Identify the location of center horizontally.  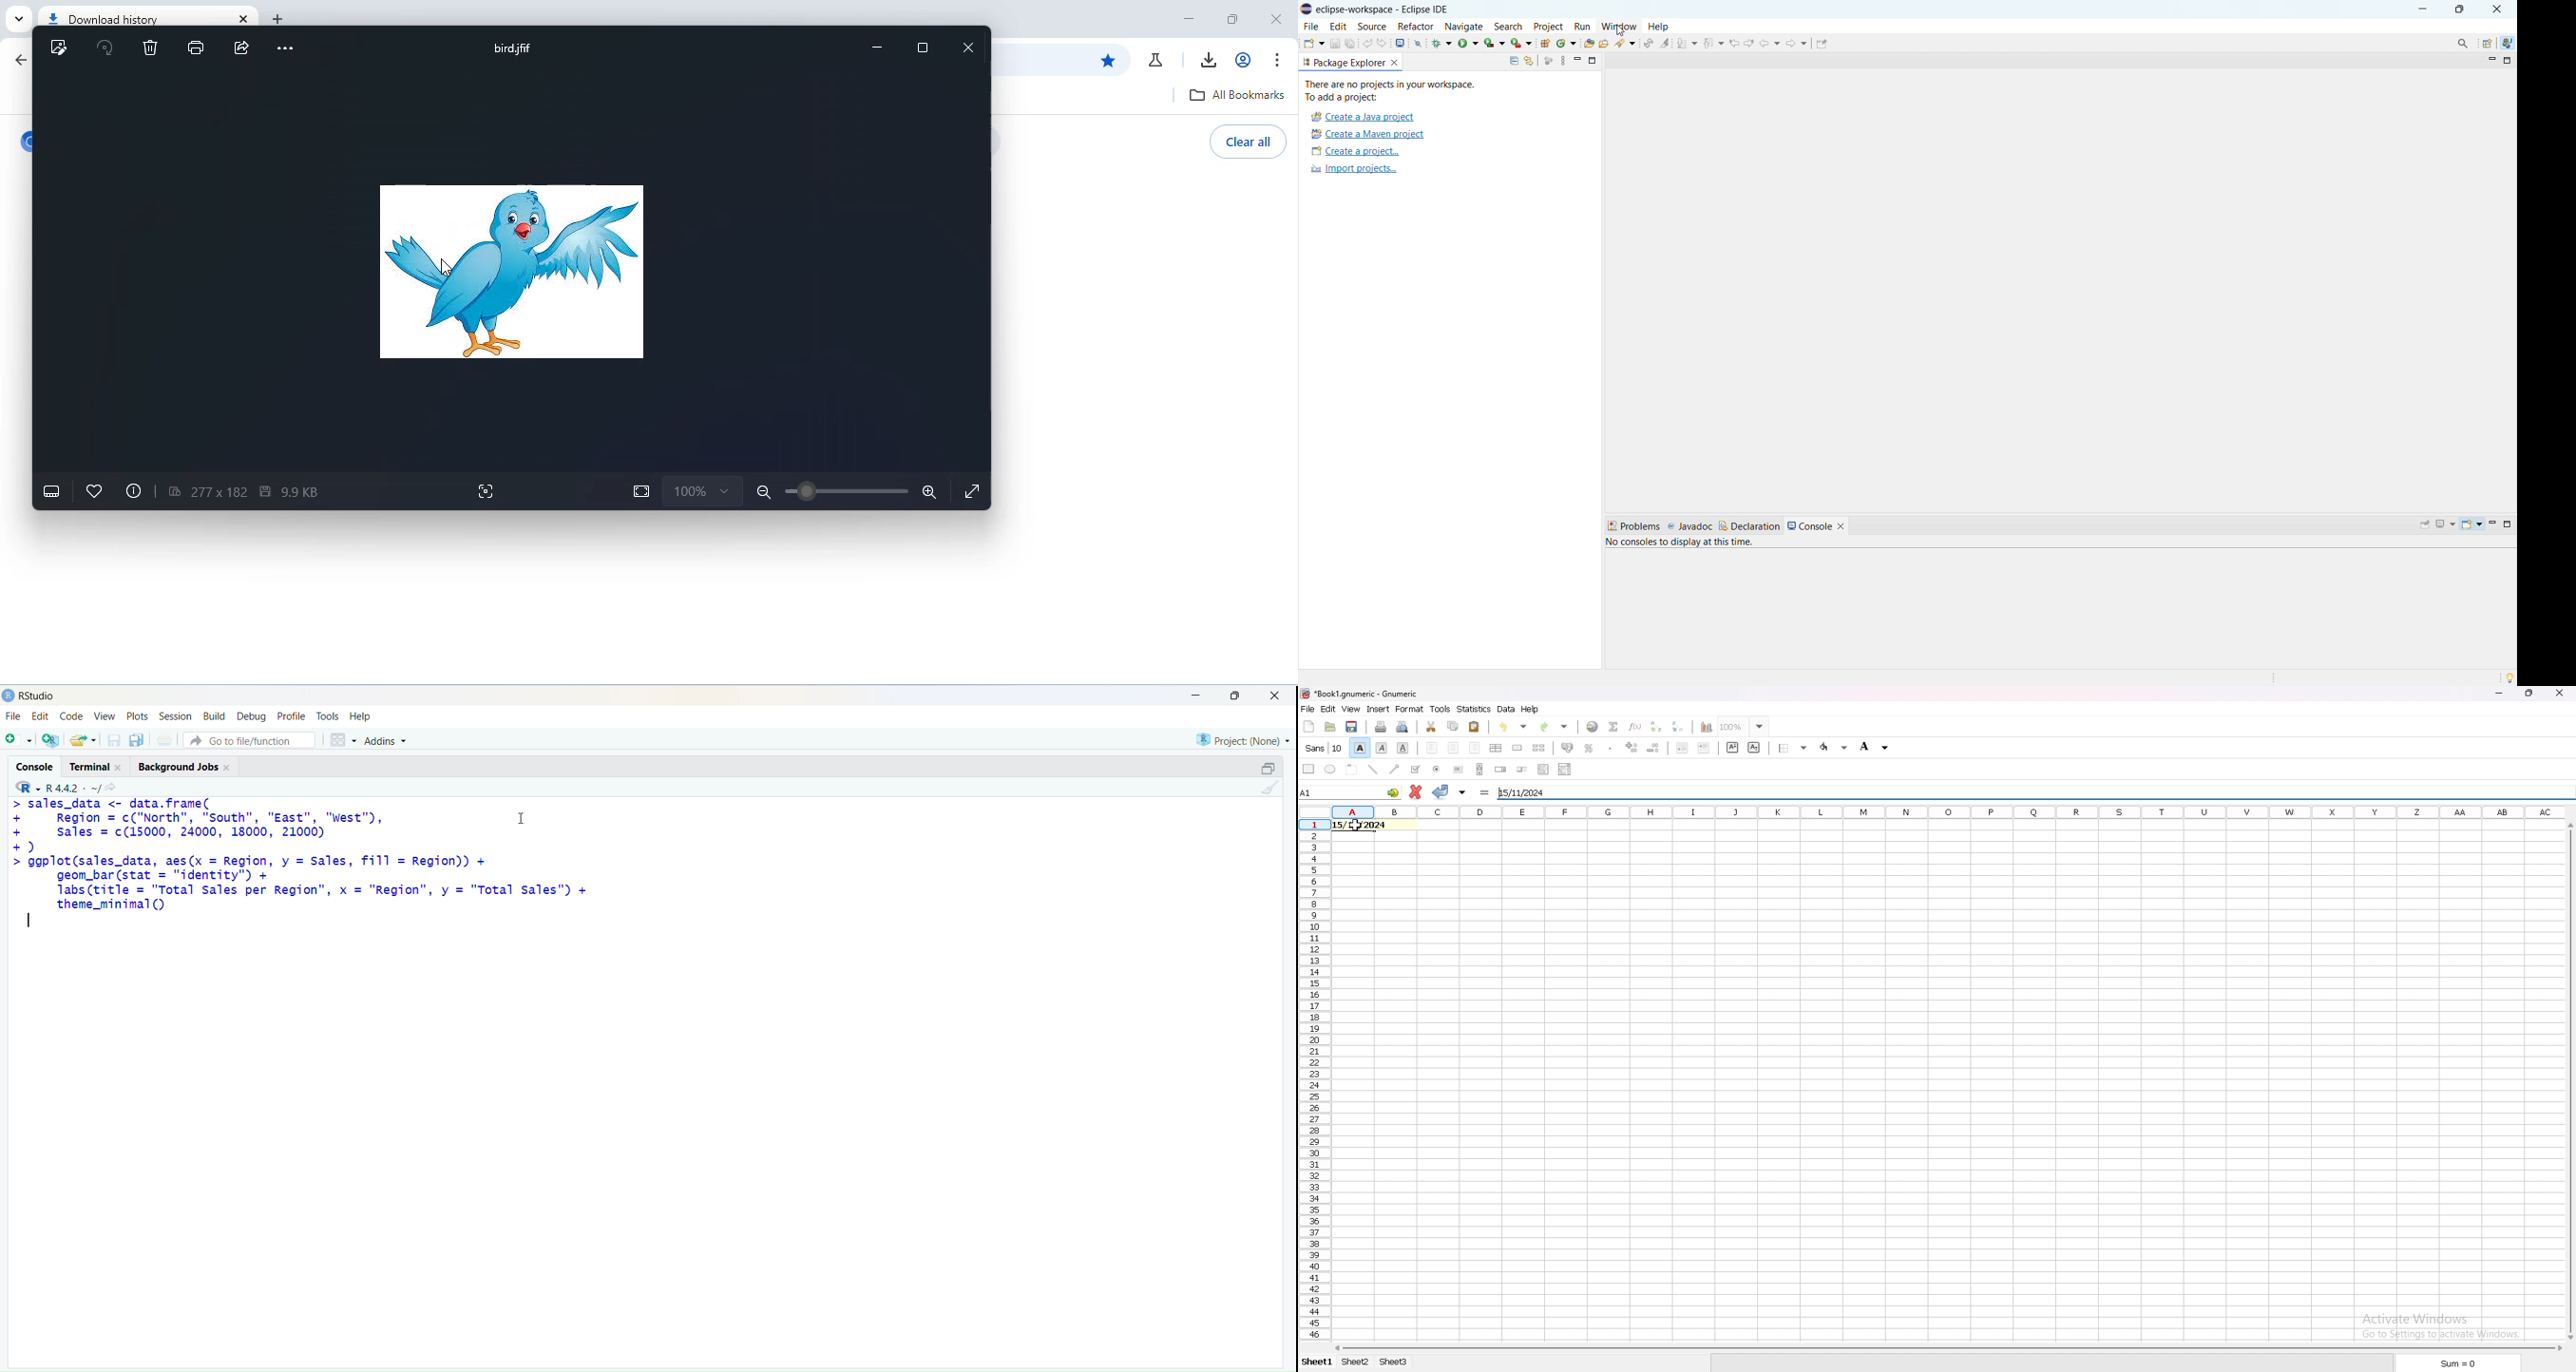
(1496, 748).